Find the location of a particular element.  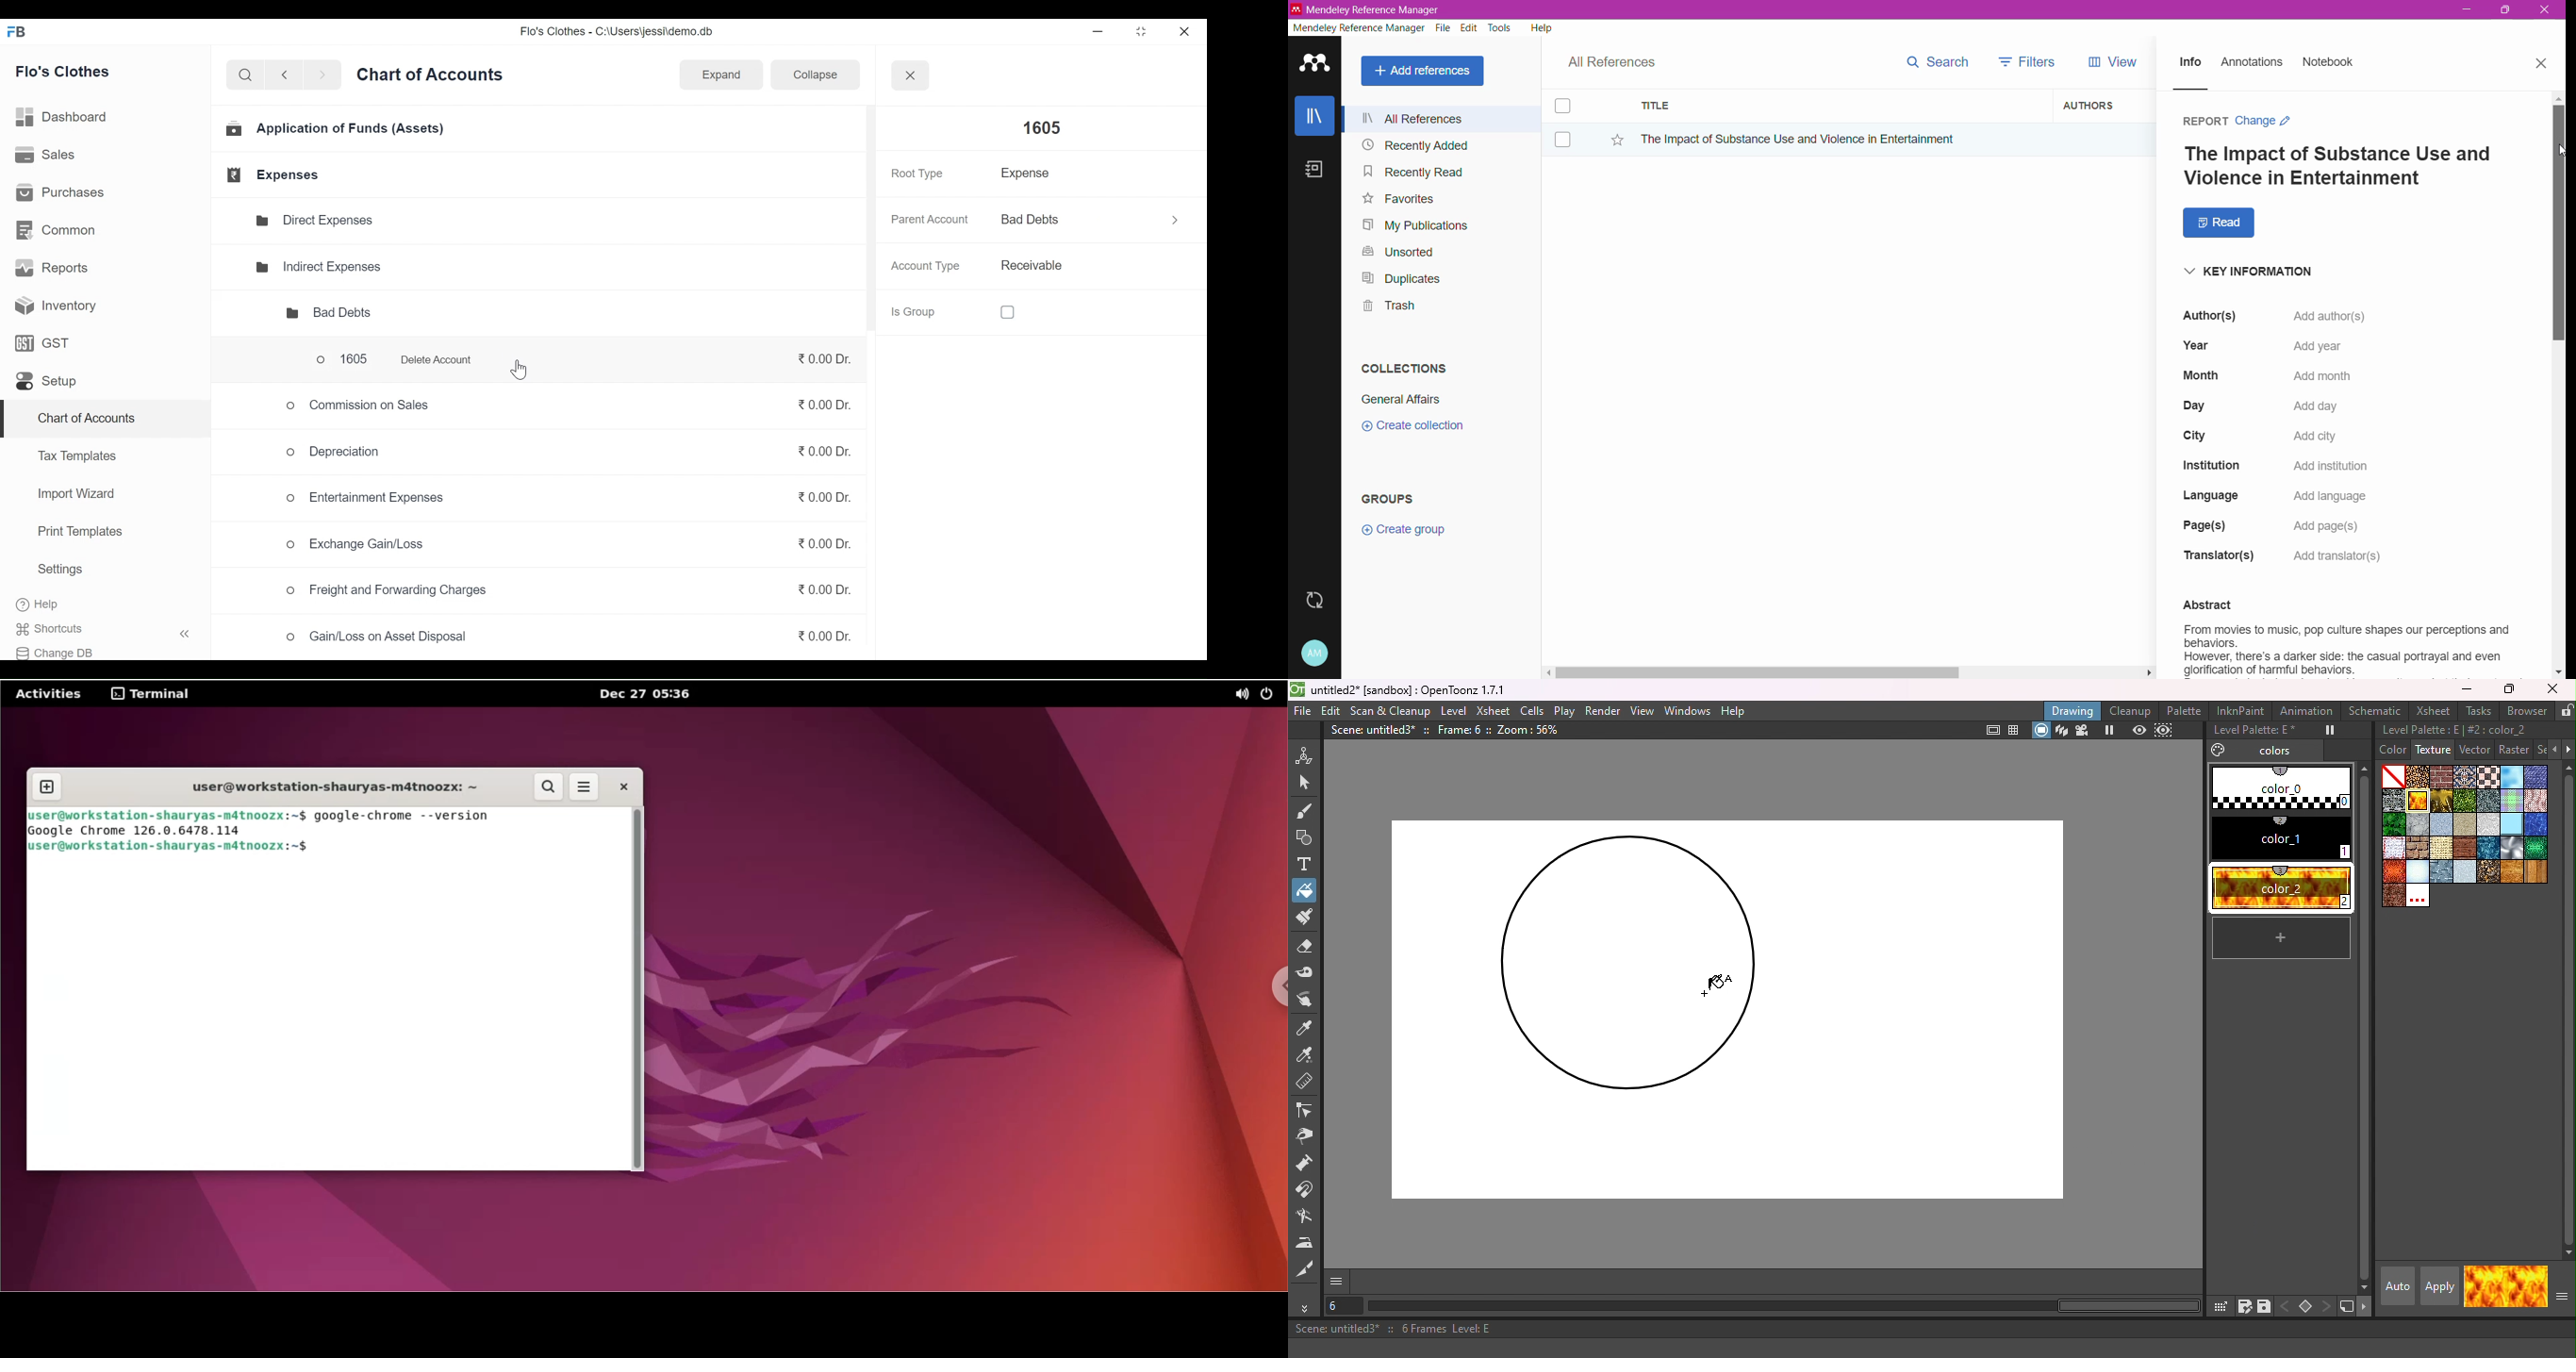

Gain/Loss on Asset Disposal is located at coordinates (378, 640).